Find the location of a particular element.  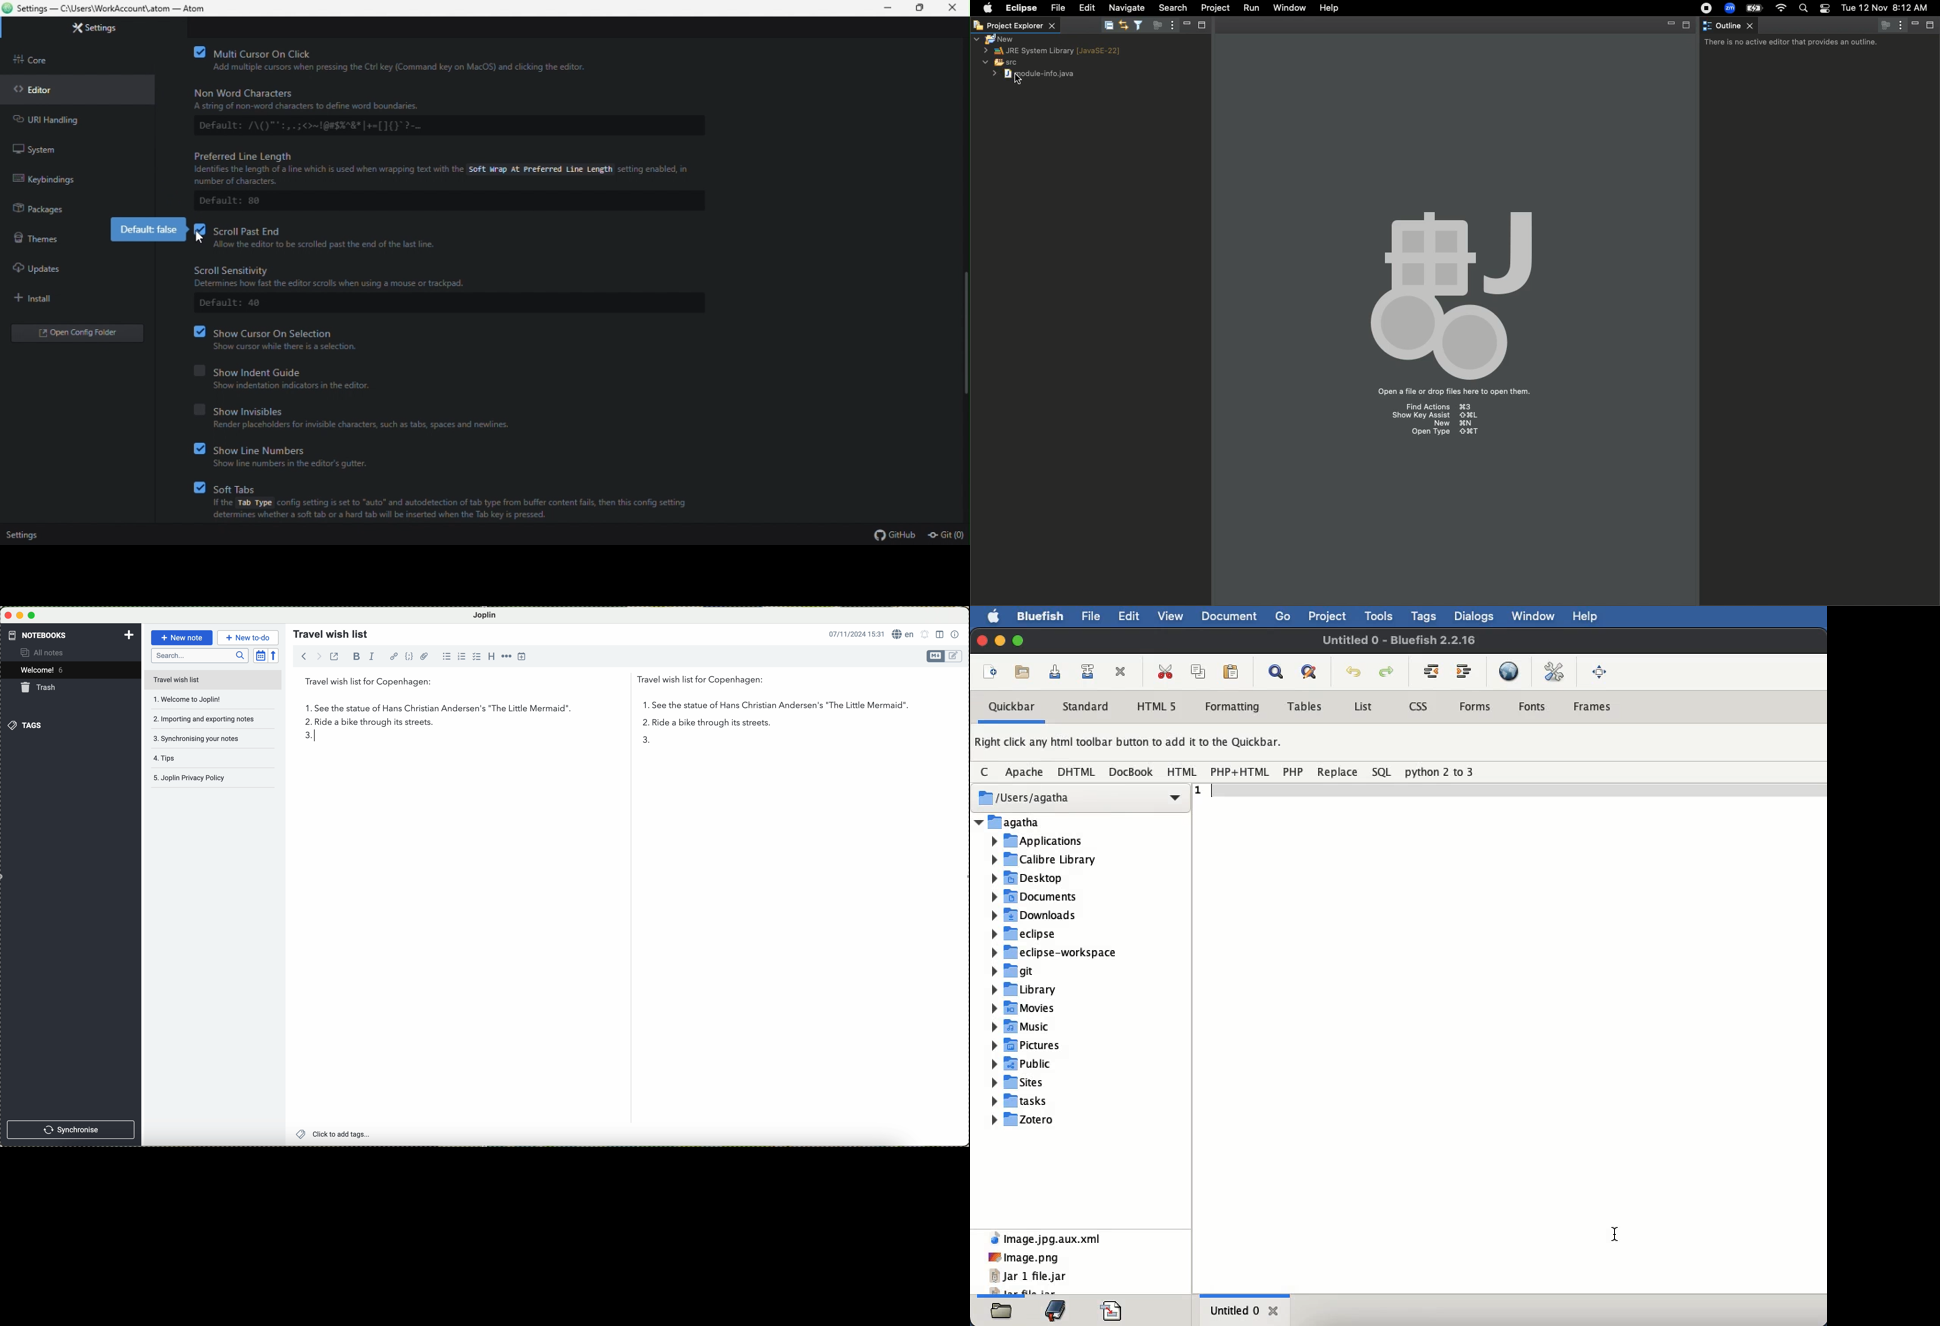

css is located at coordinates (1420, 705).